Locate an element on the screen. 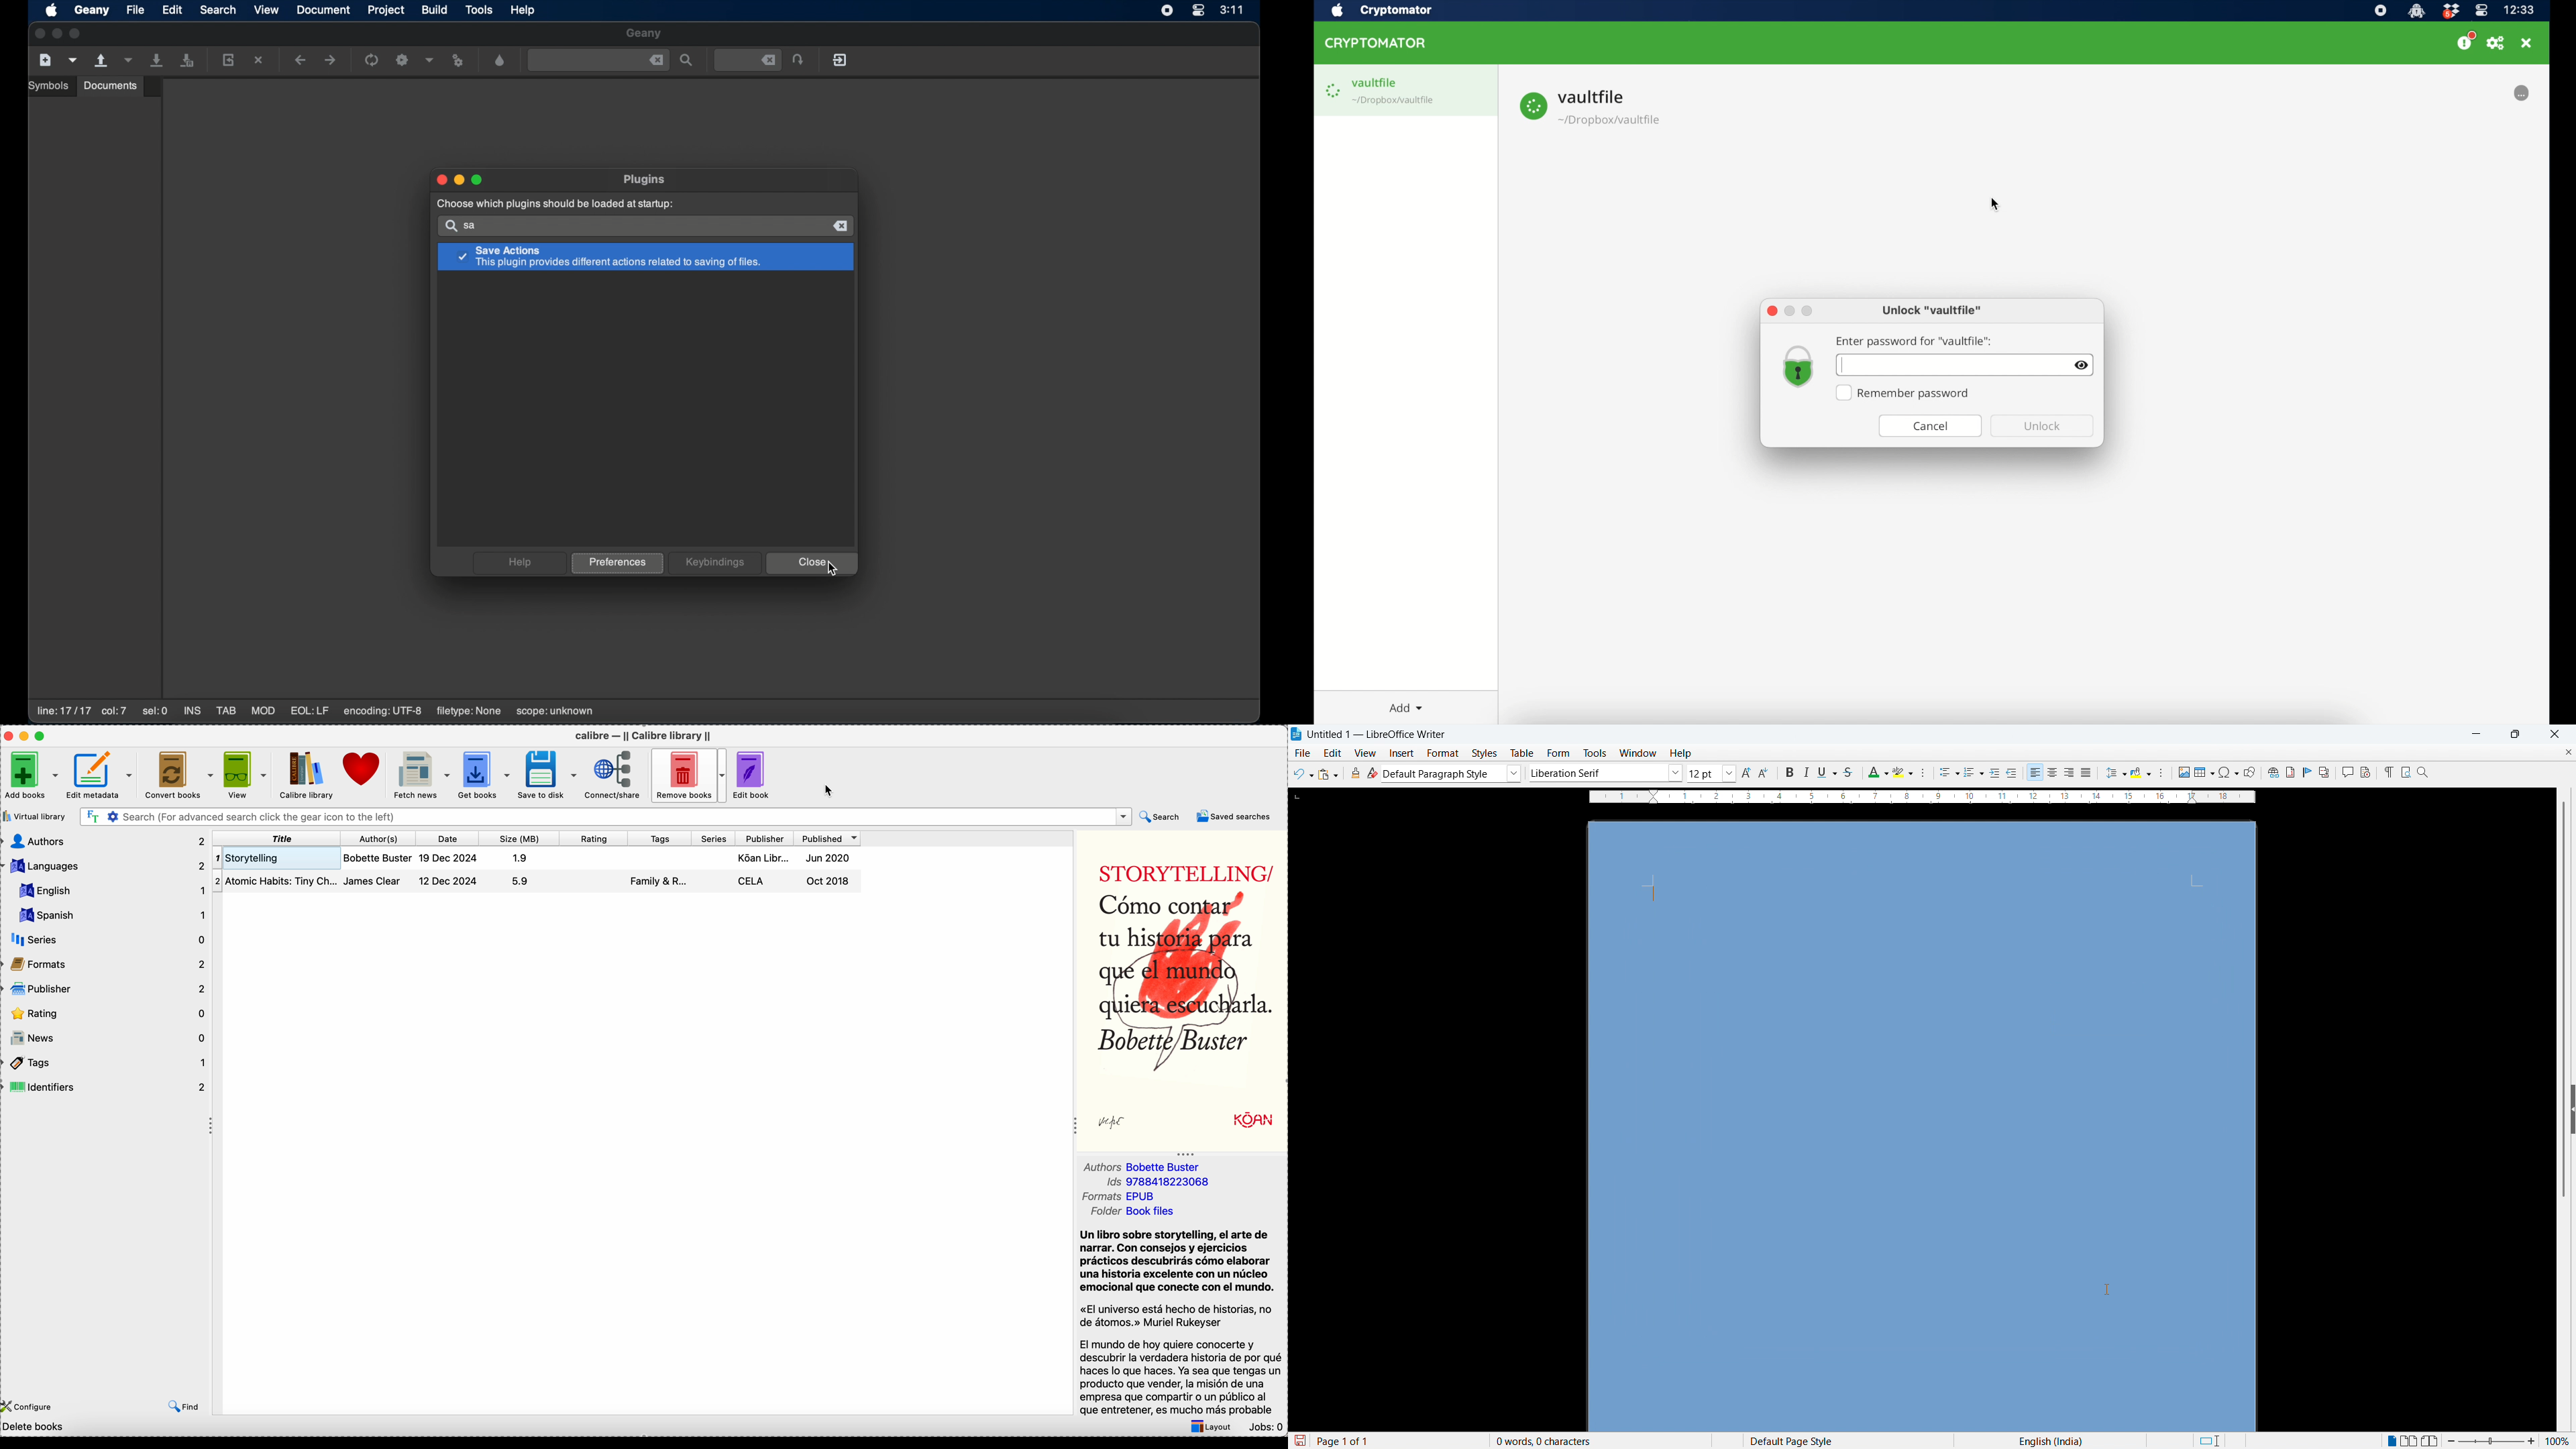 Image resolution: width=2576 pixels, height=1456 pixels. published is located at coordinates (828, 839).